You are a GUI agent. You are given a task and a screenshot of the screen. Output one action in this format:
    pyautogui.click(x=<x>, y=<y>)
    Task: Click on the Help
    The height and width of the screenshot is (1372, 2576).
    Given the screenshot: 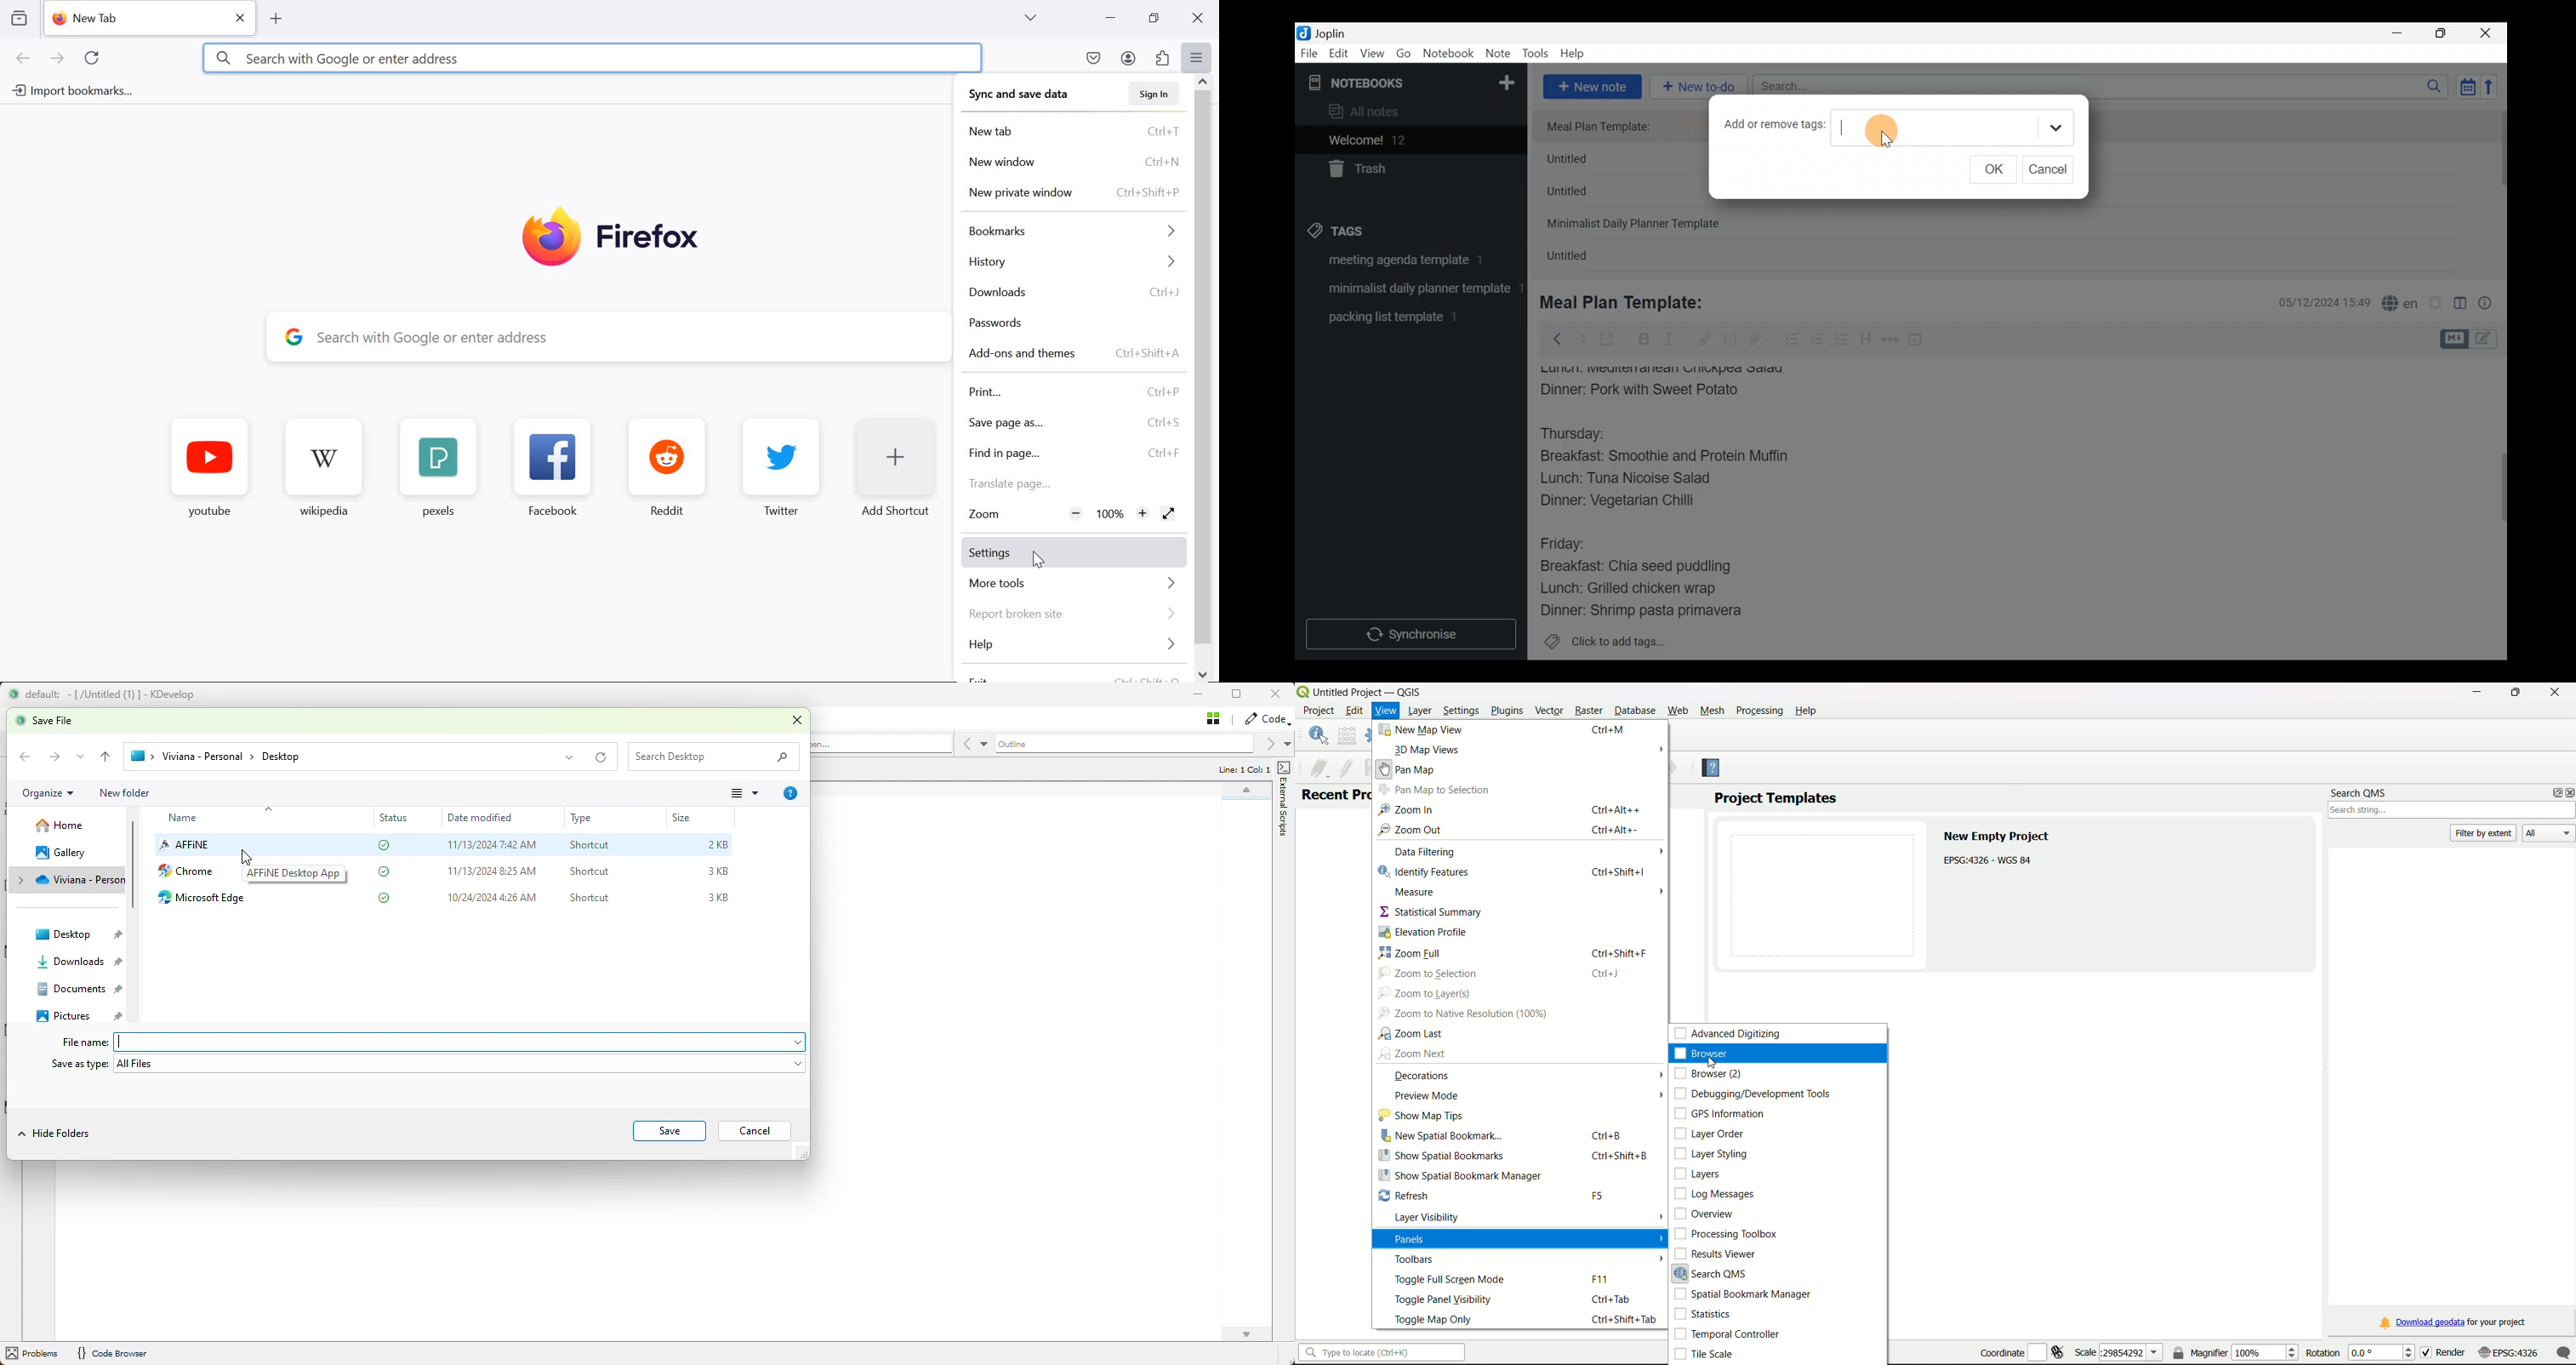 What is the action you would take?
    pyautogui.click(x=1577, y=51)
    